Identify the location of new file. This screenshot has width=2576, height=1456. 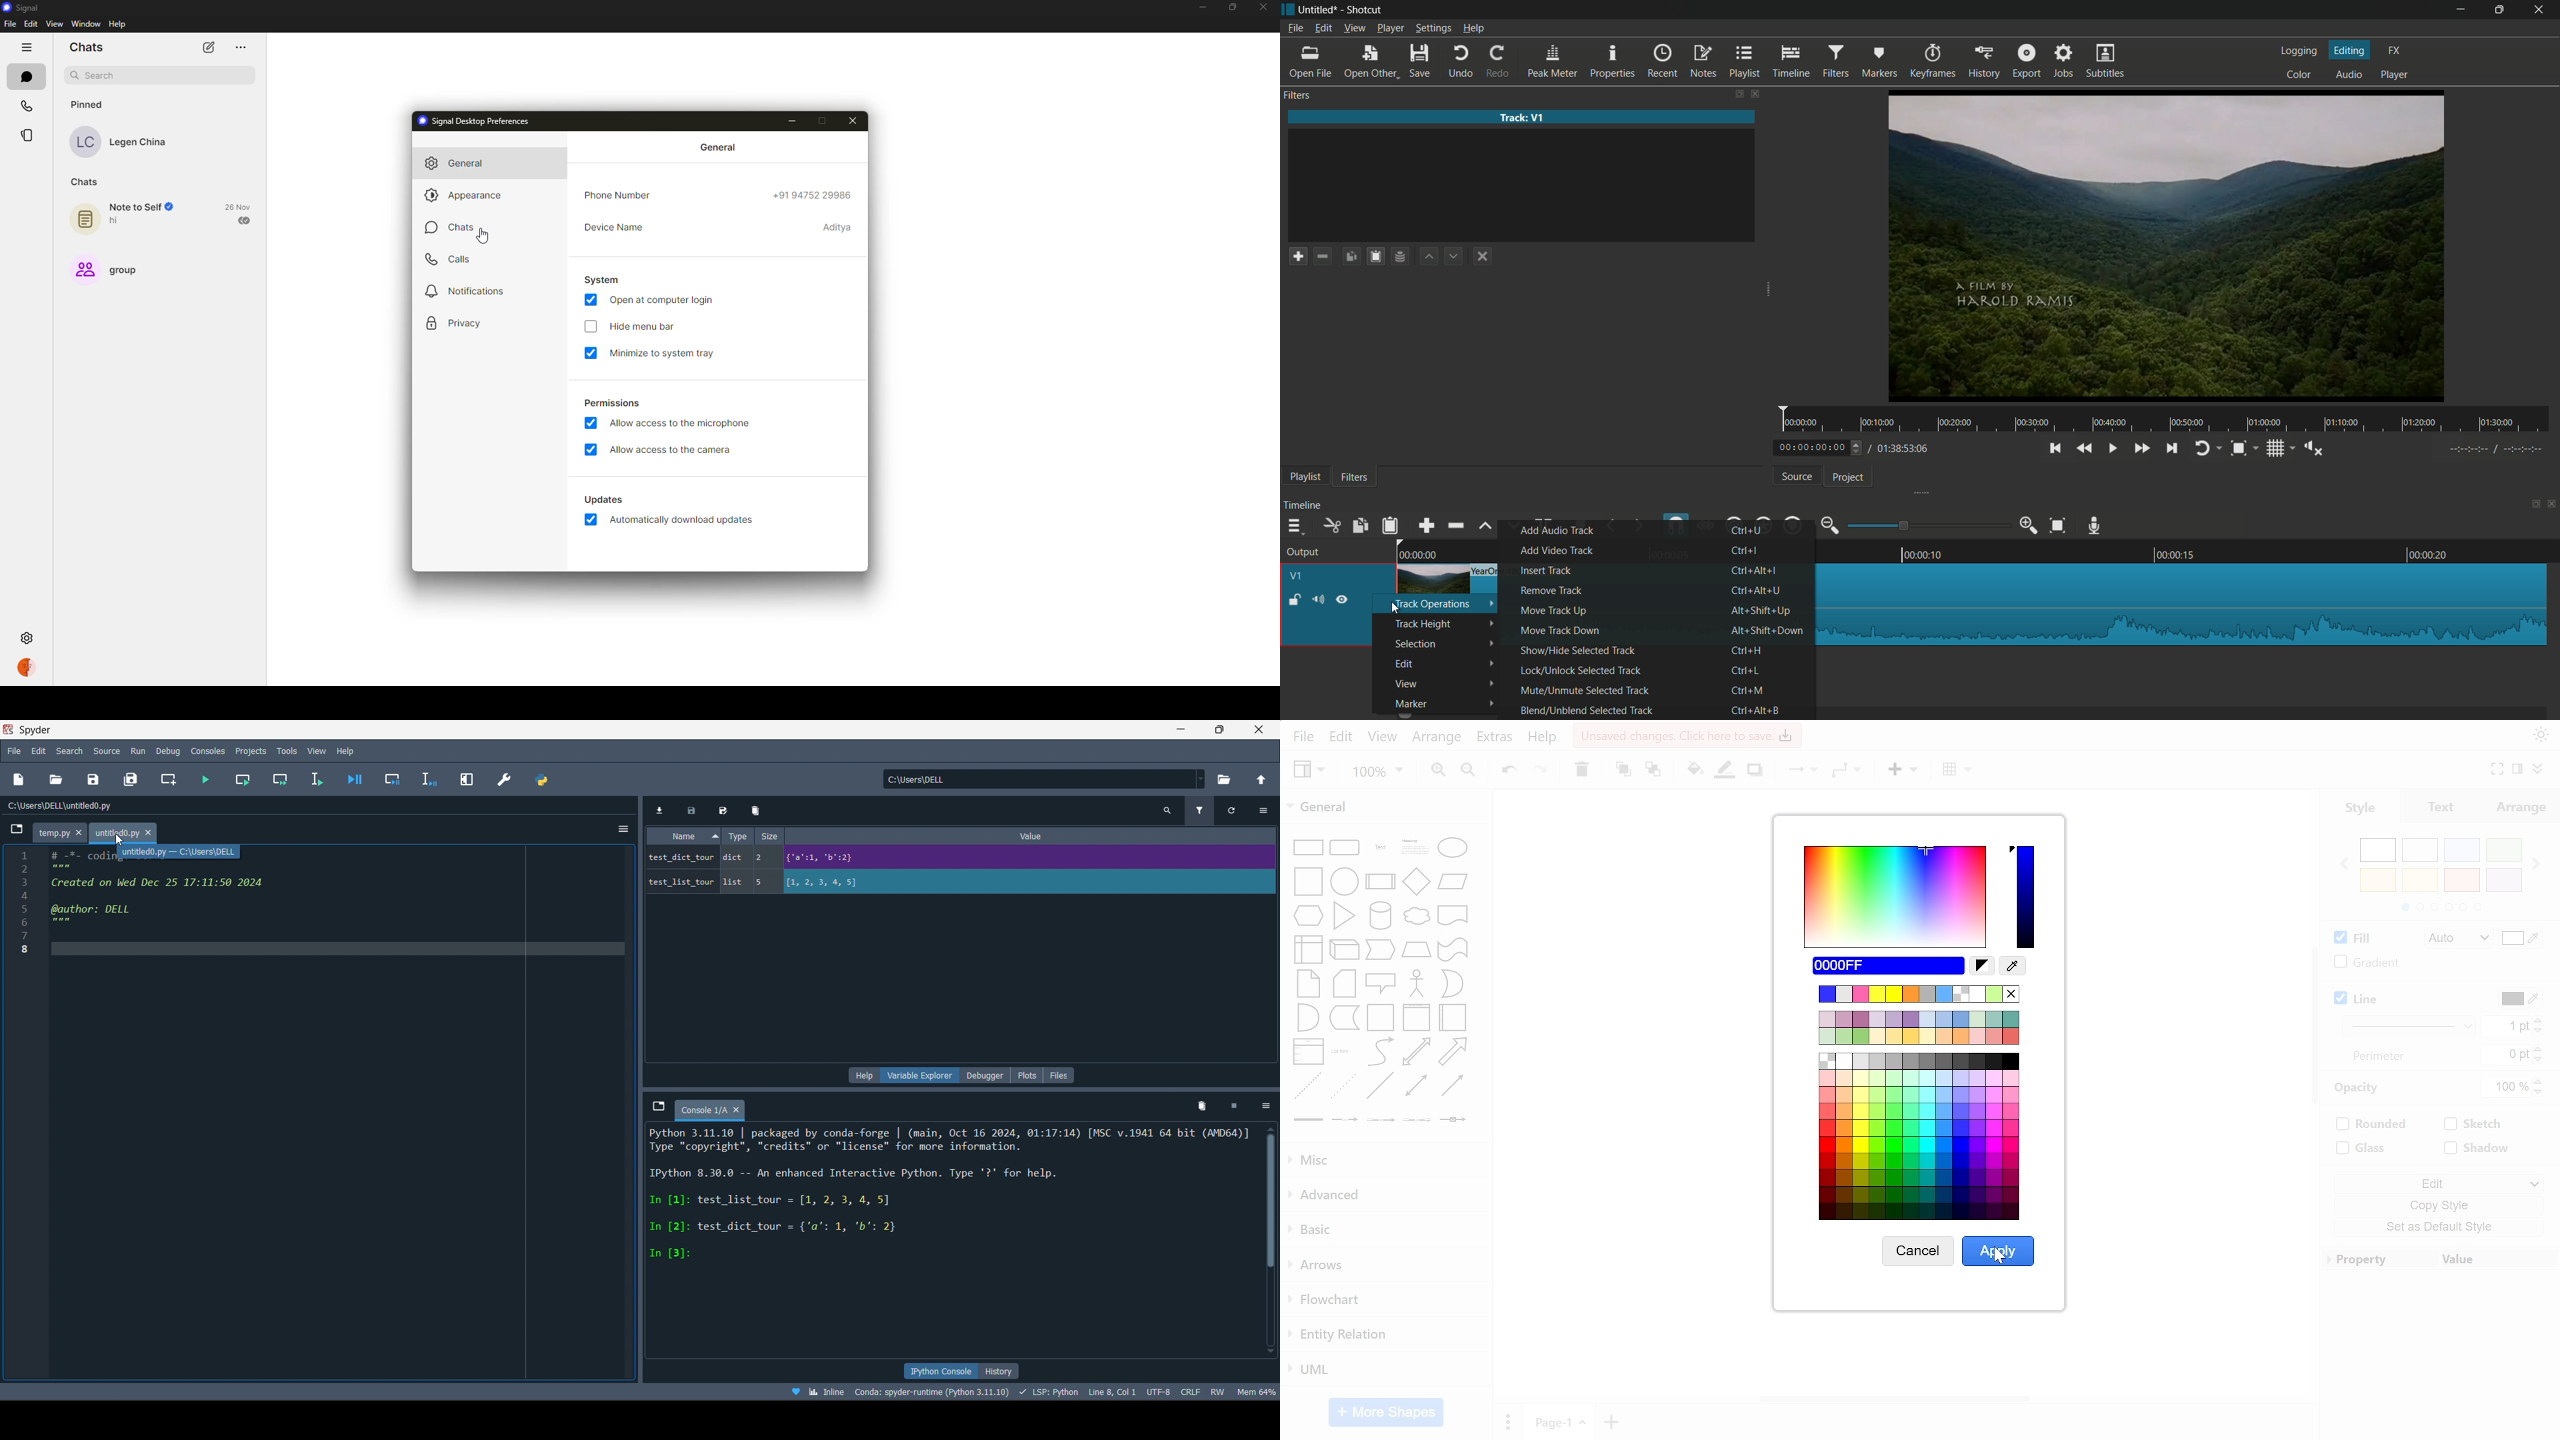
(20, 778).